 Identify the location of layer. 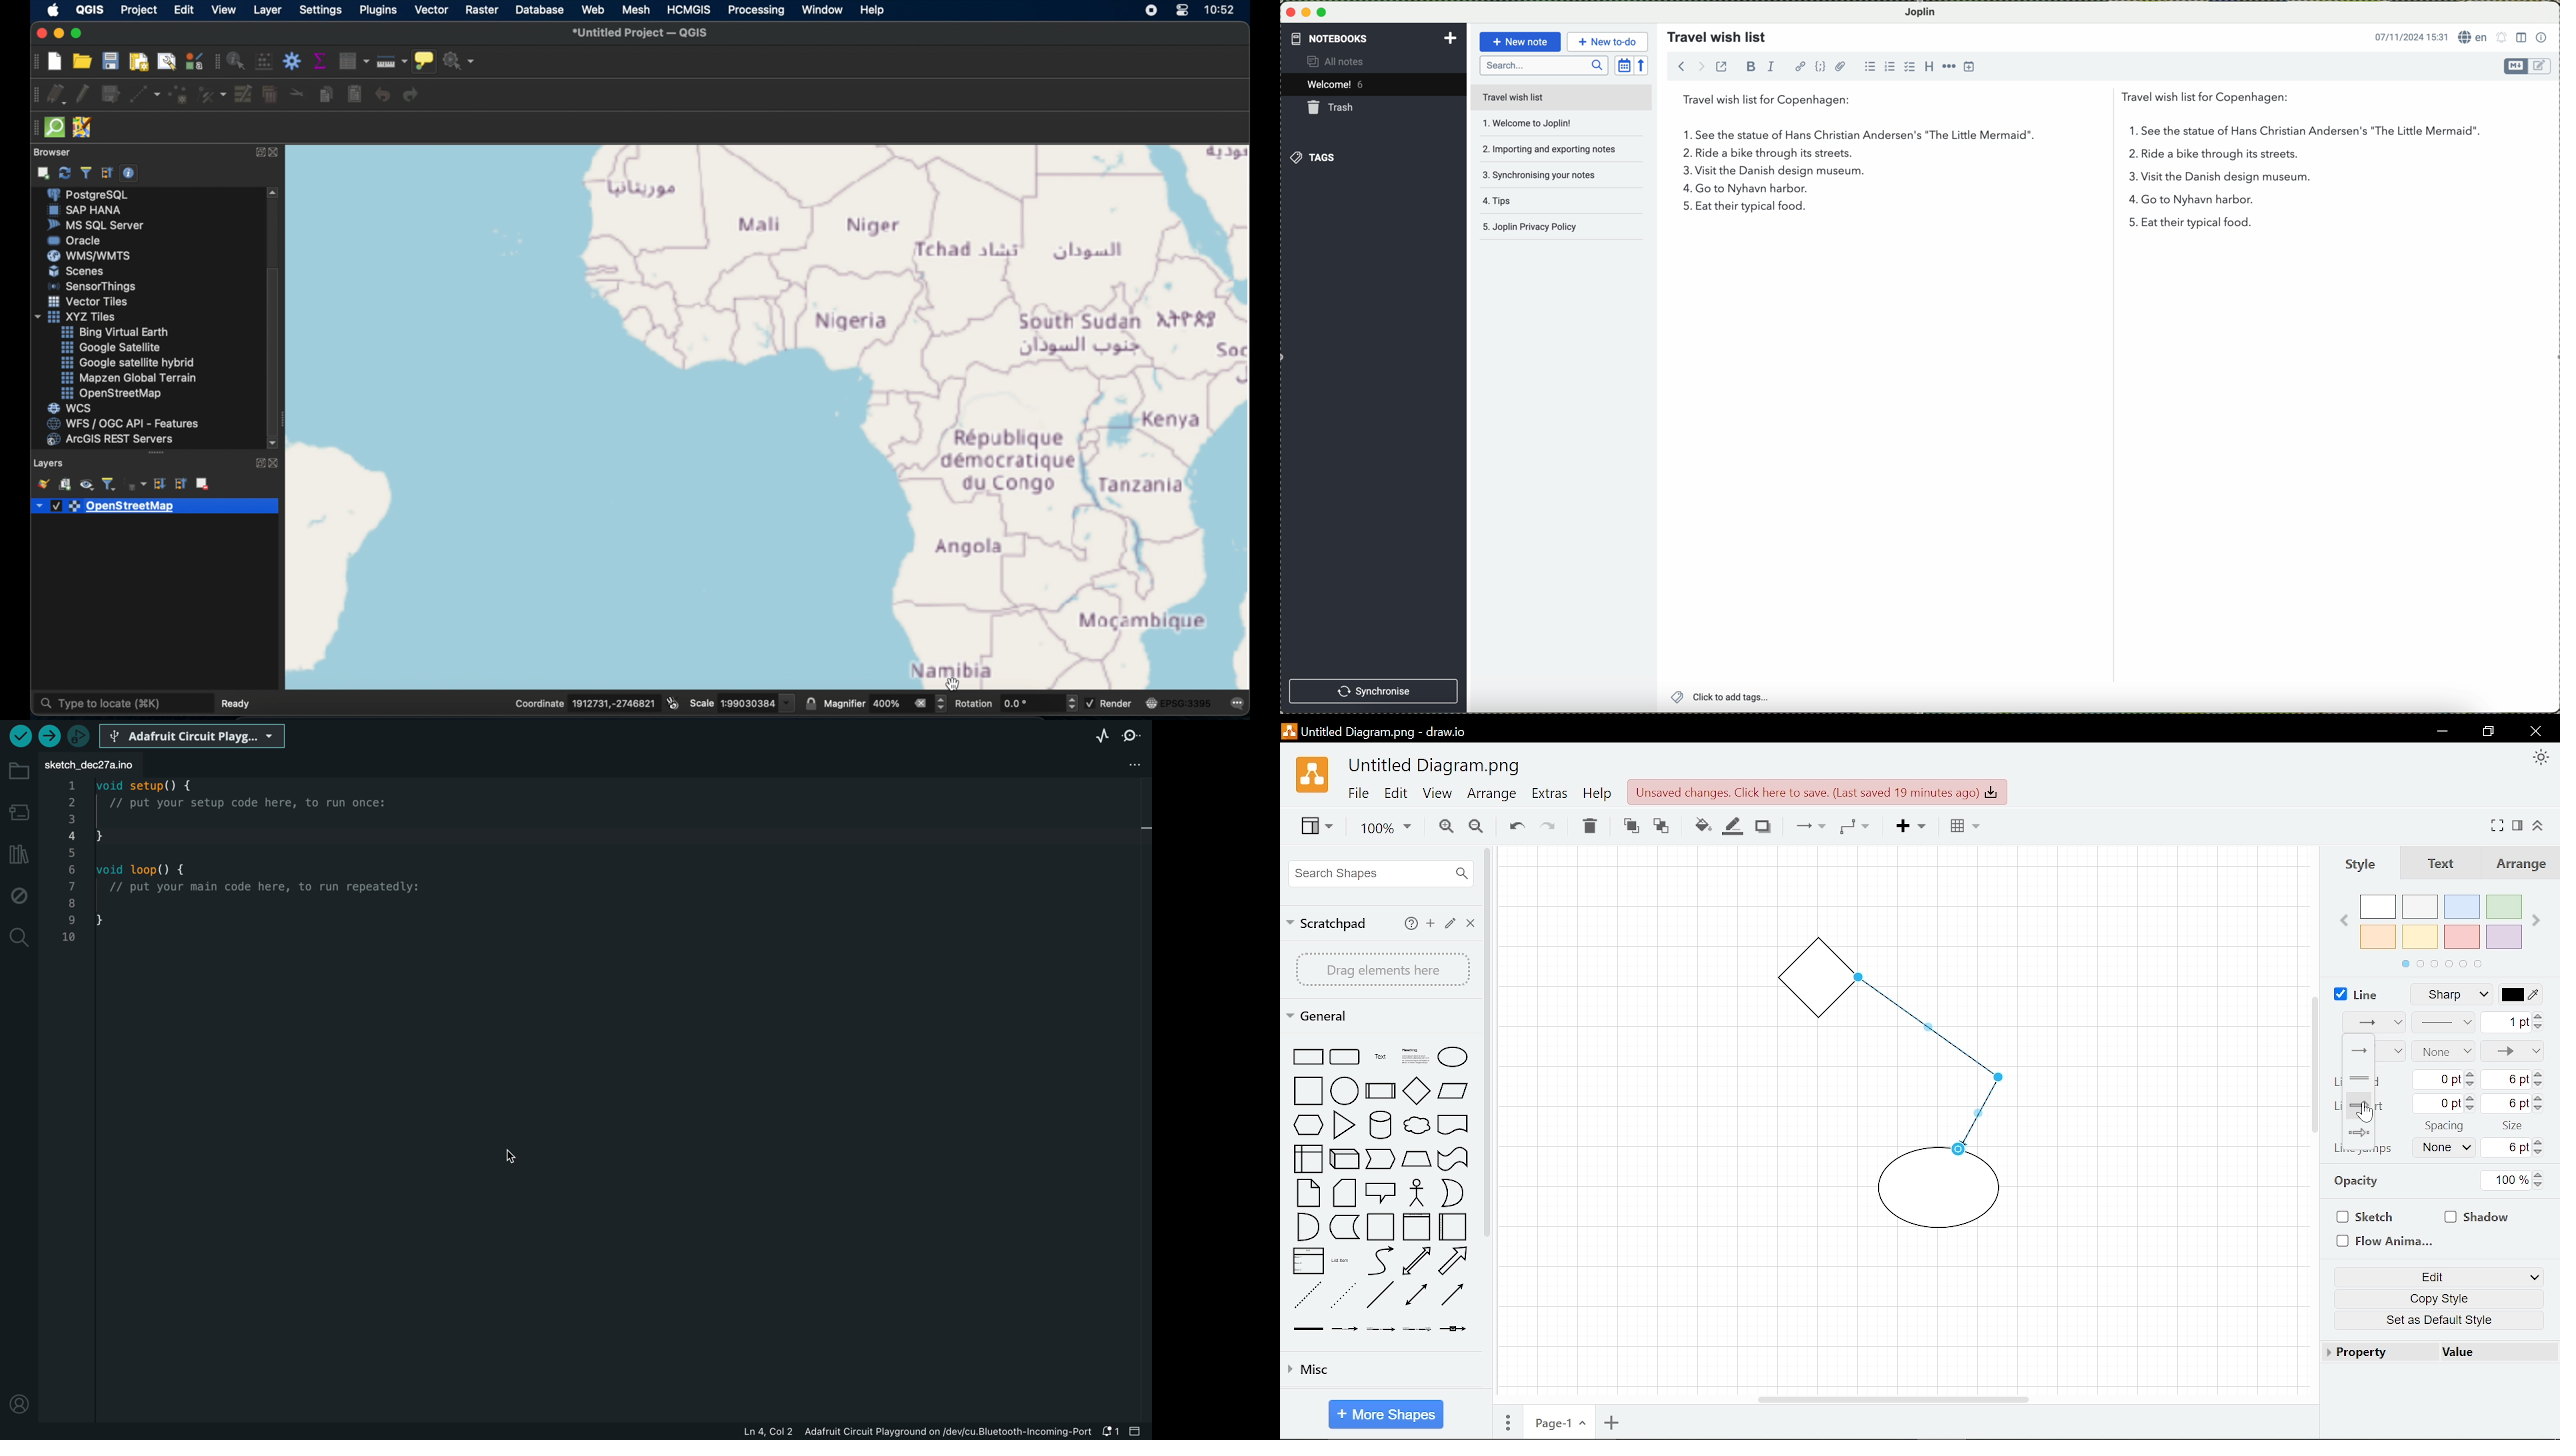
(269, 11).